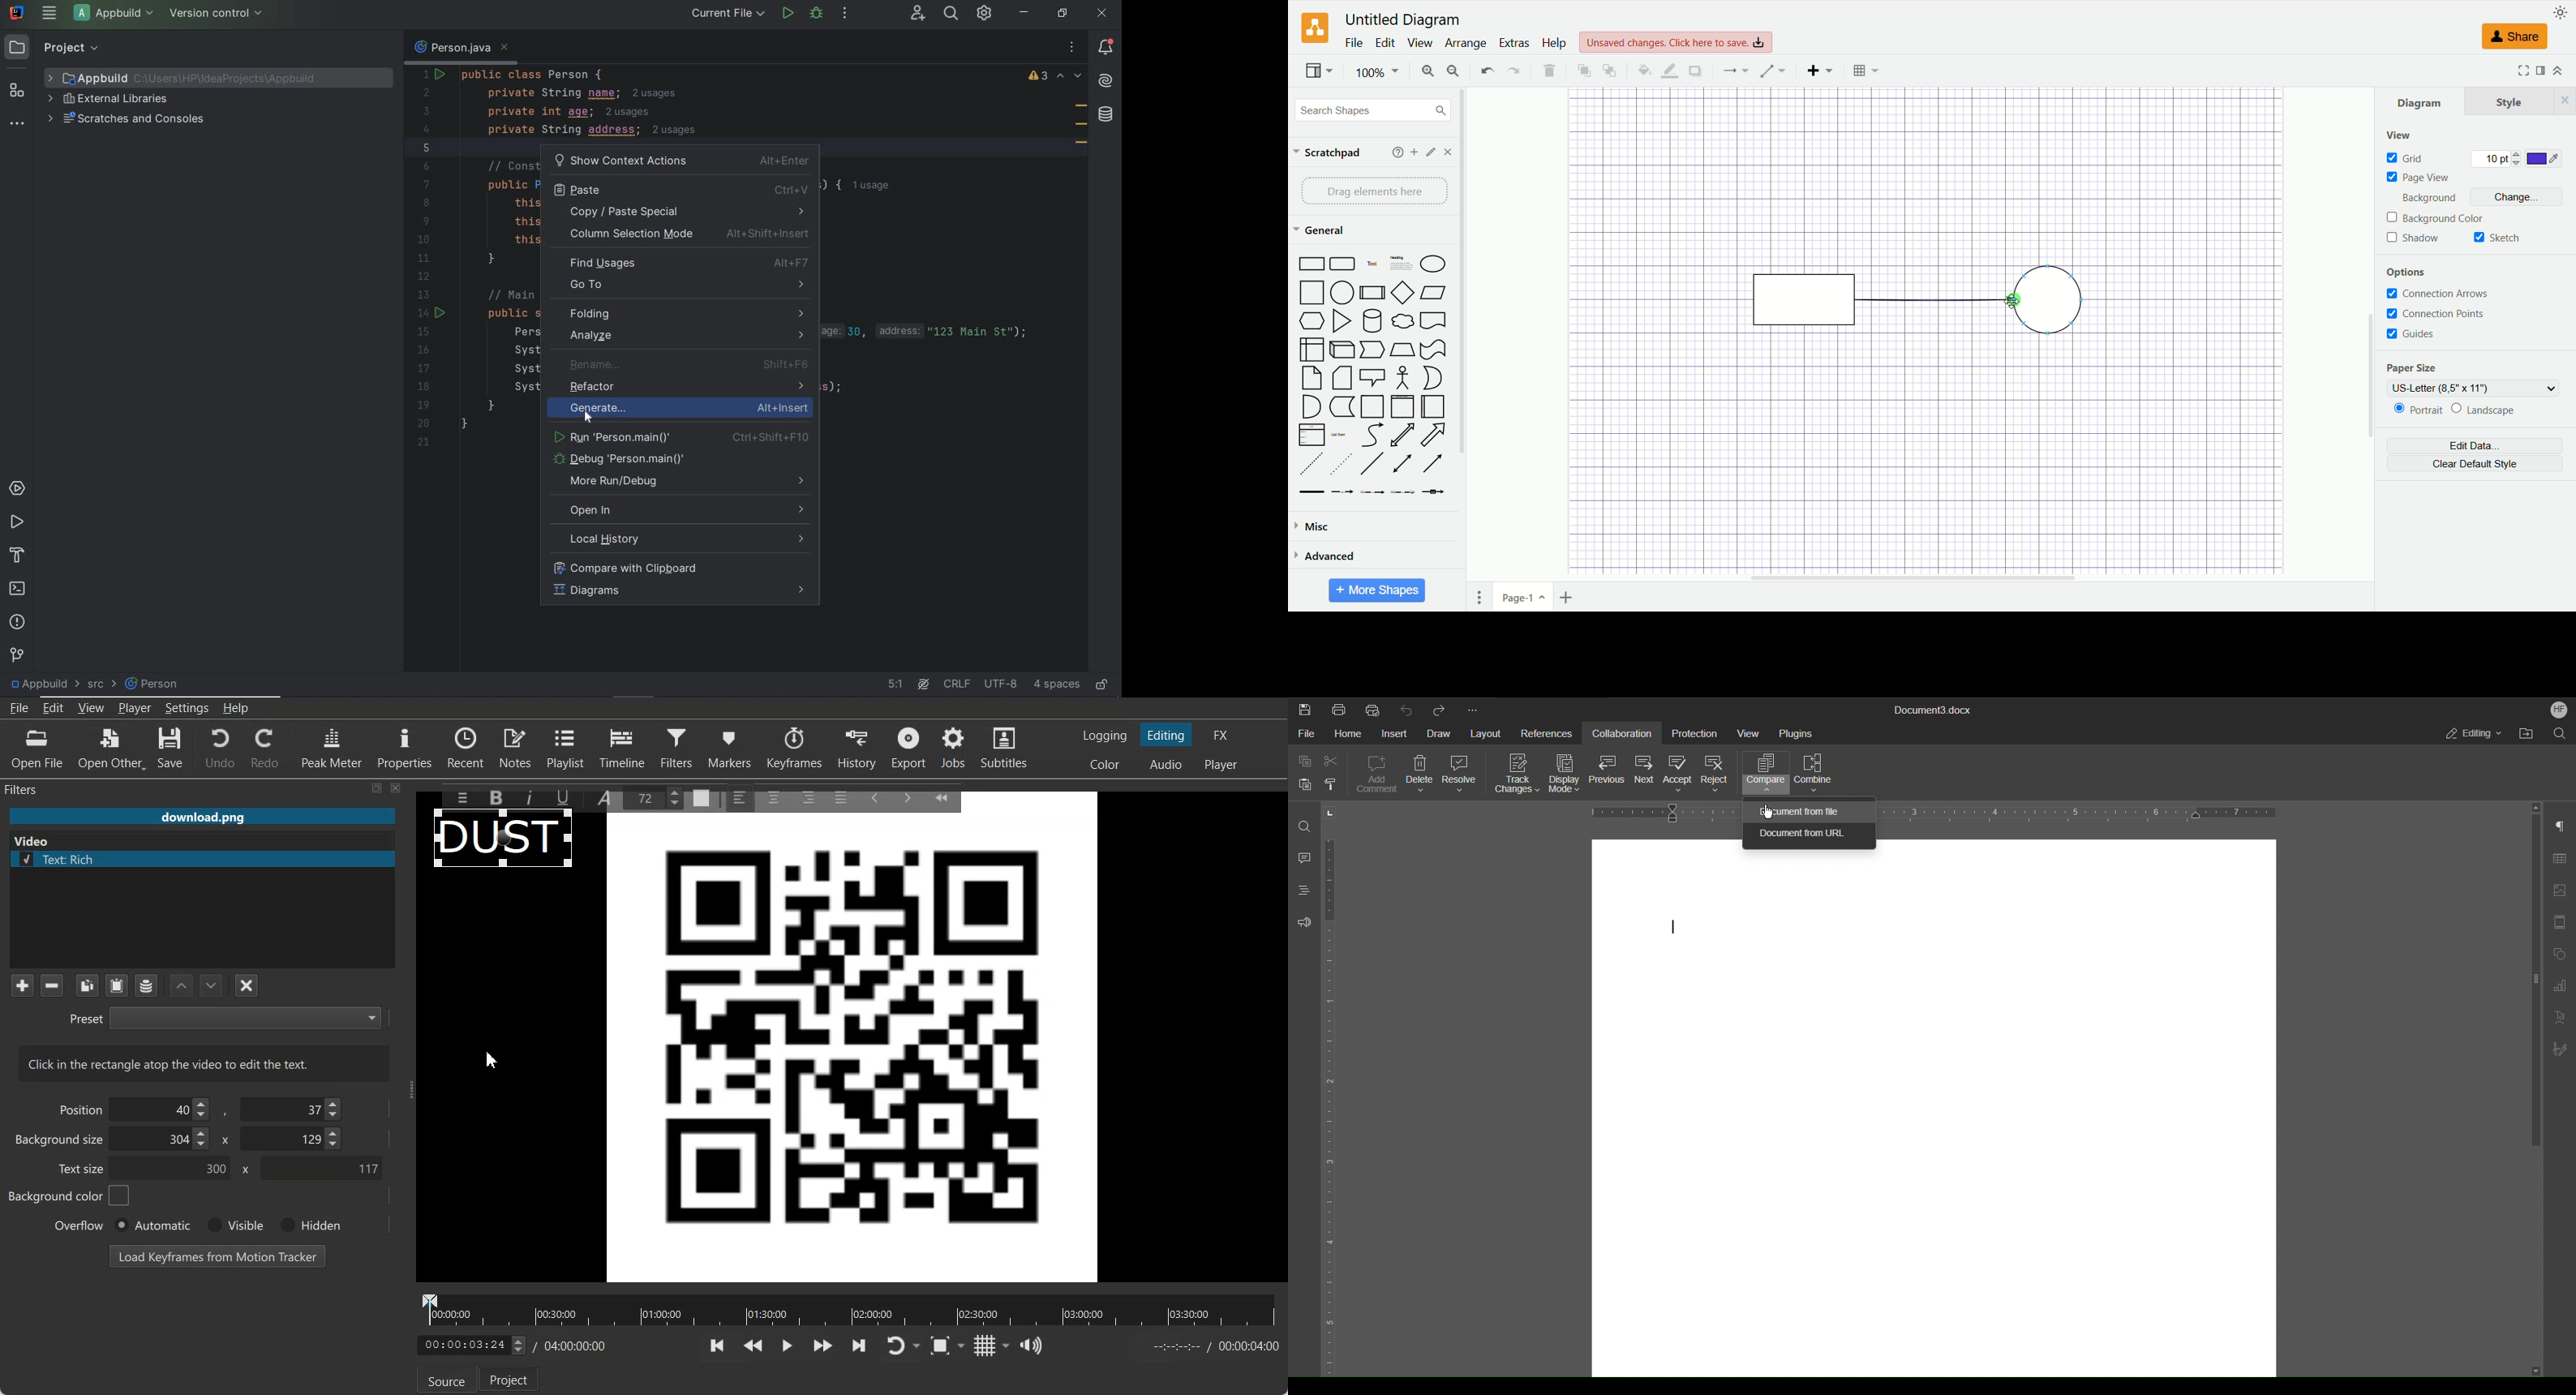  I want to click on Notes, so click(517, 747).